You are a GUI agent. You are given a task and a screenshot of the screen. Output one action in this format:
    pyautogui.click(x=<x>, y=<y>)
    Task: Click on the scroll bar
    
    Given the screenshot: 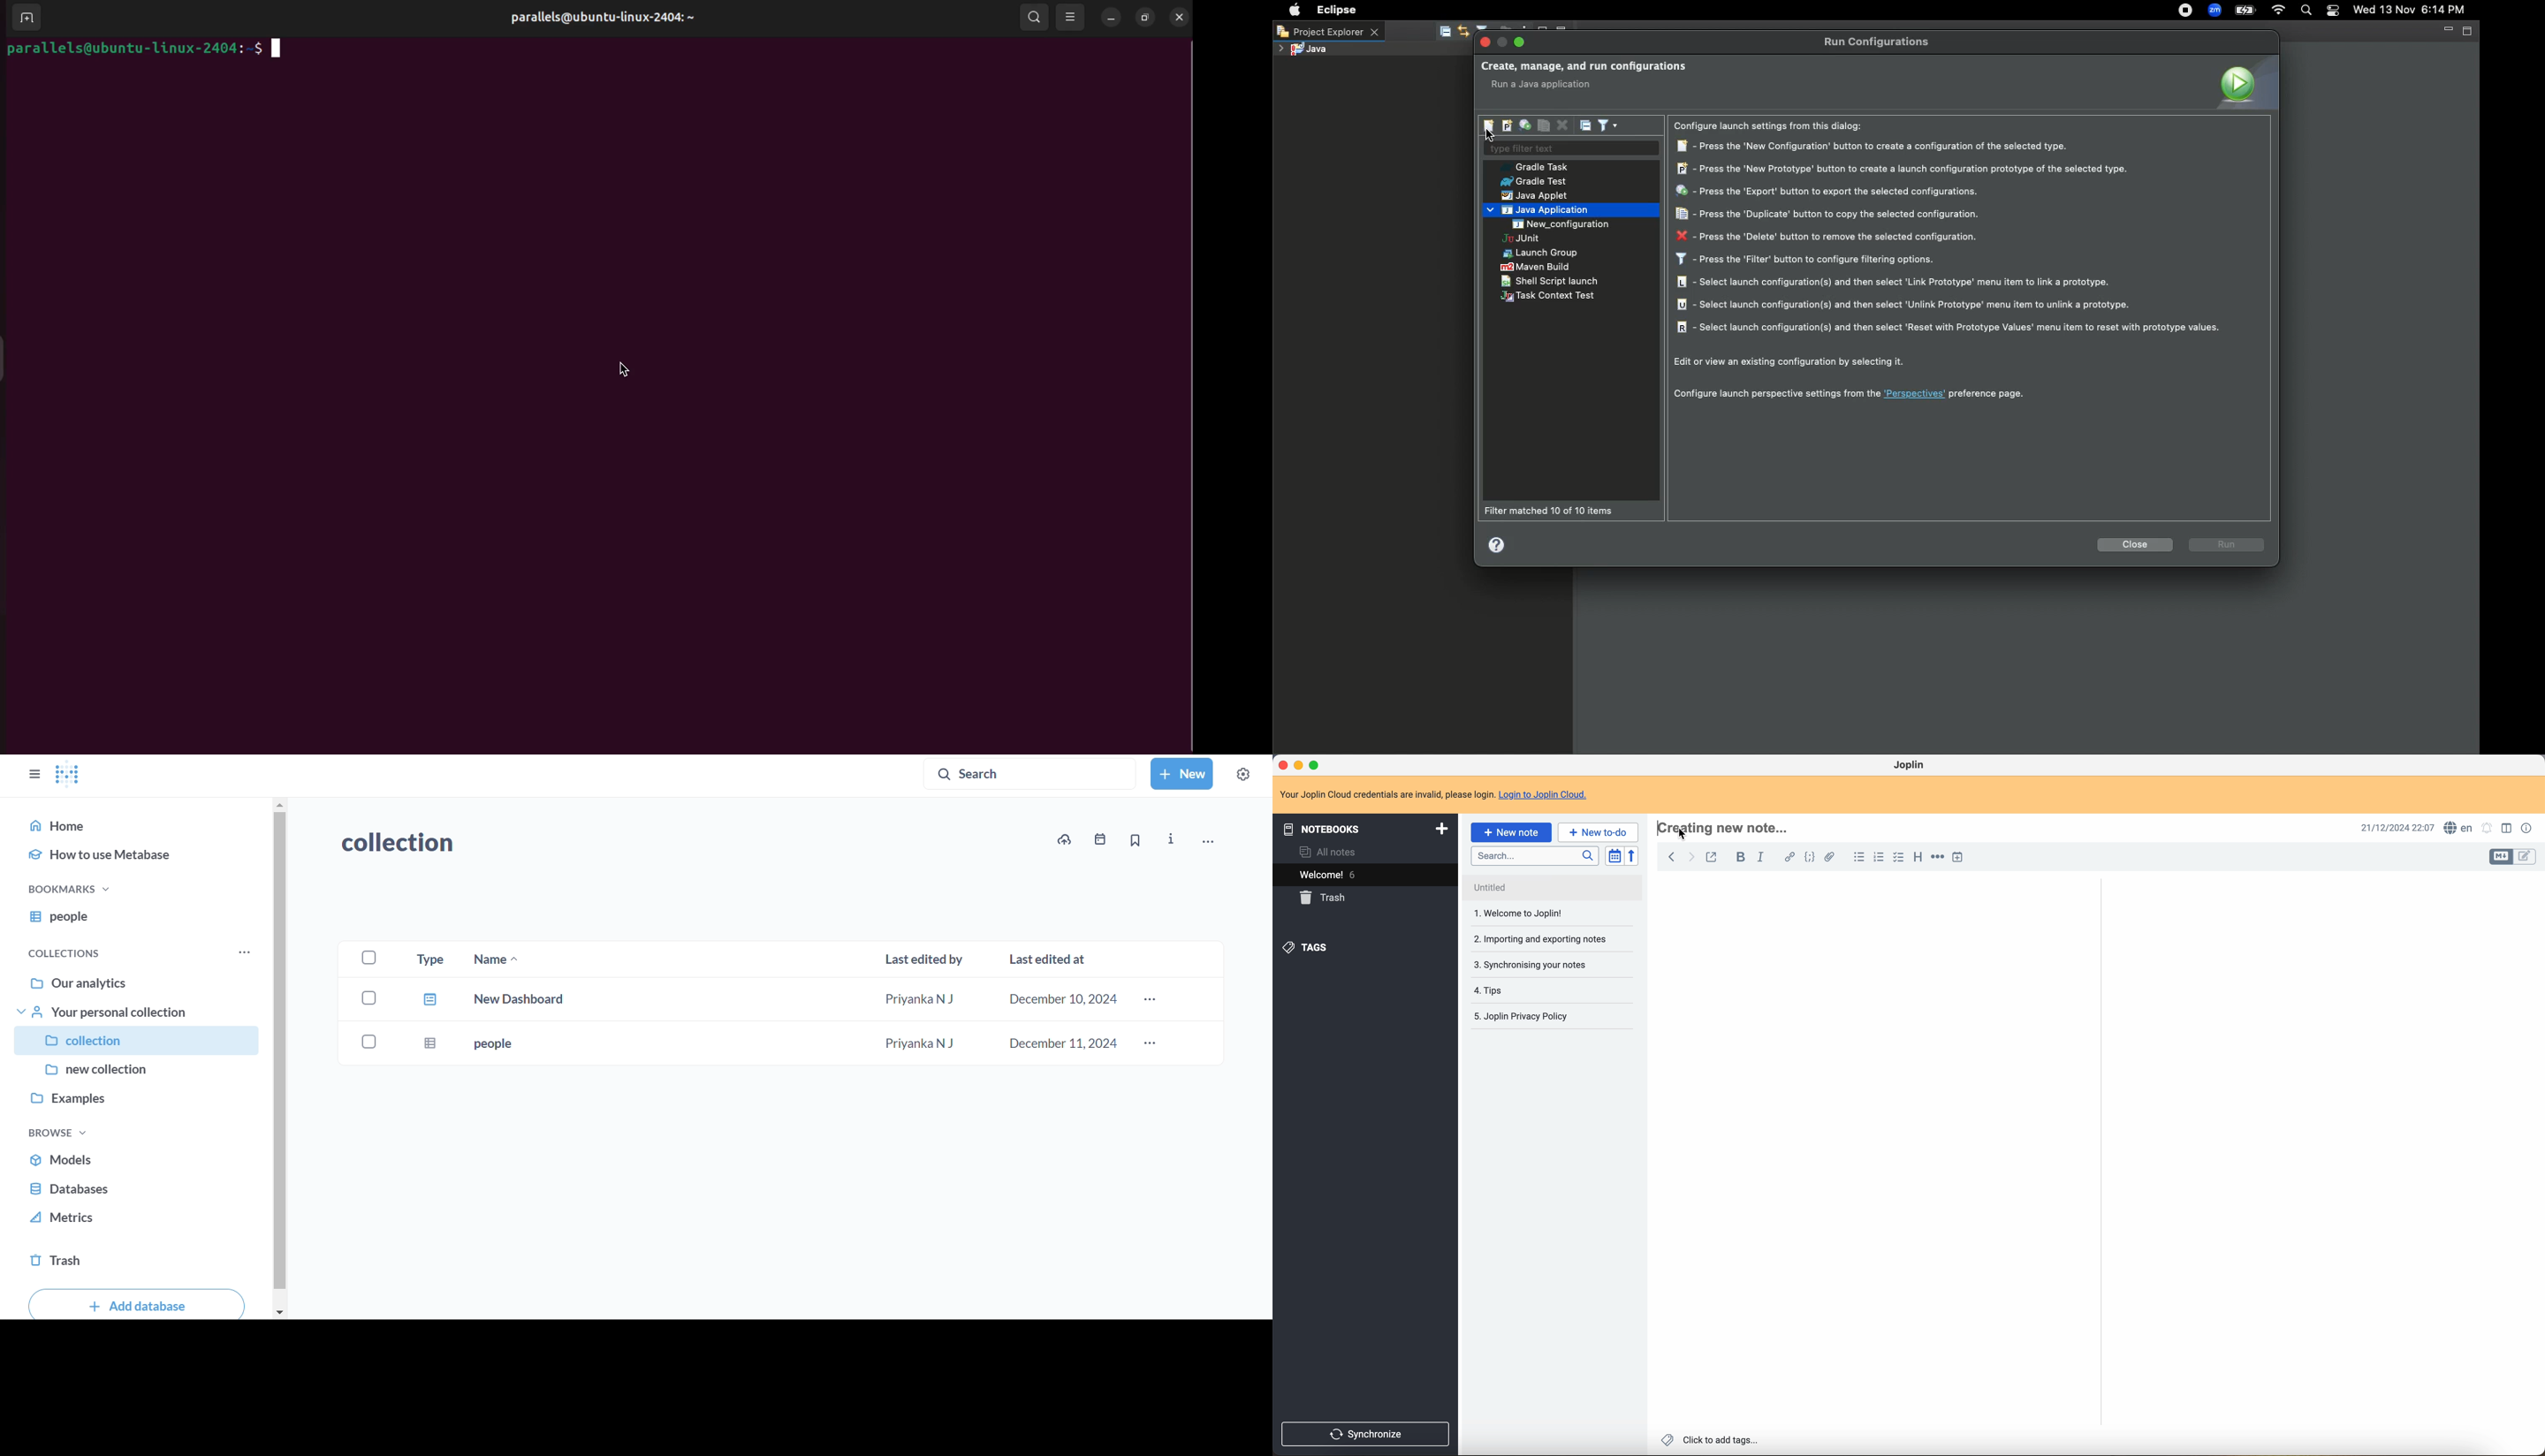 What is the action you would take?
    pyautogui.click(x=2099, y=1052)
    